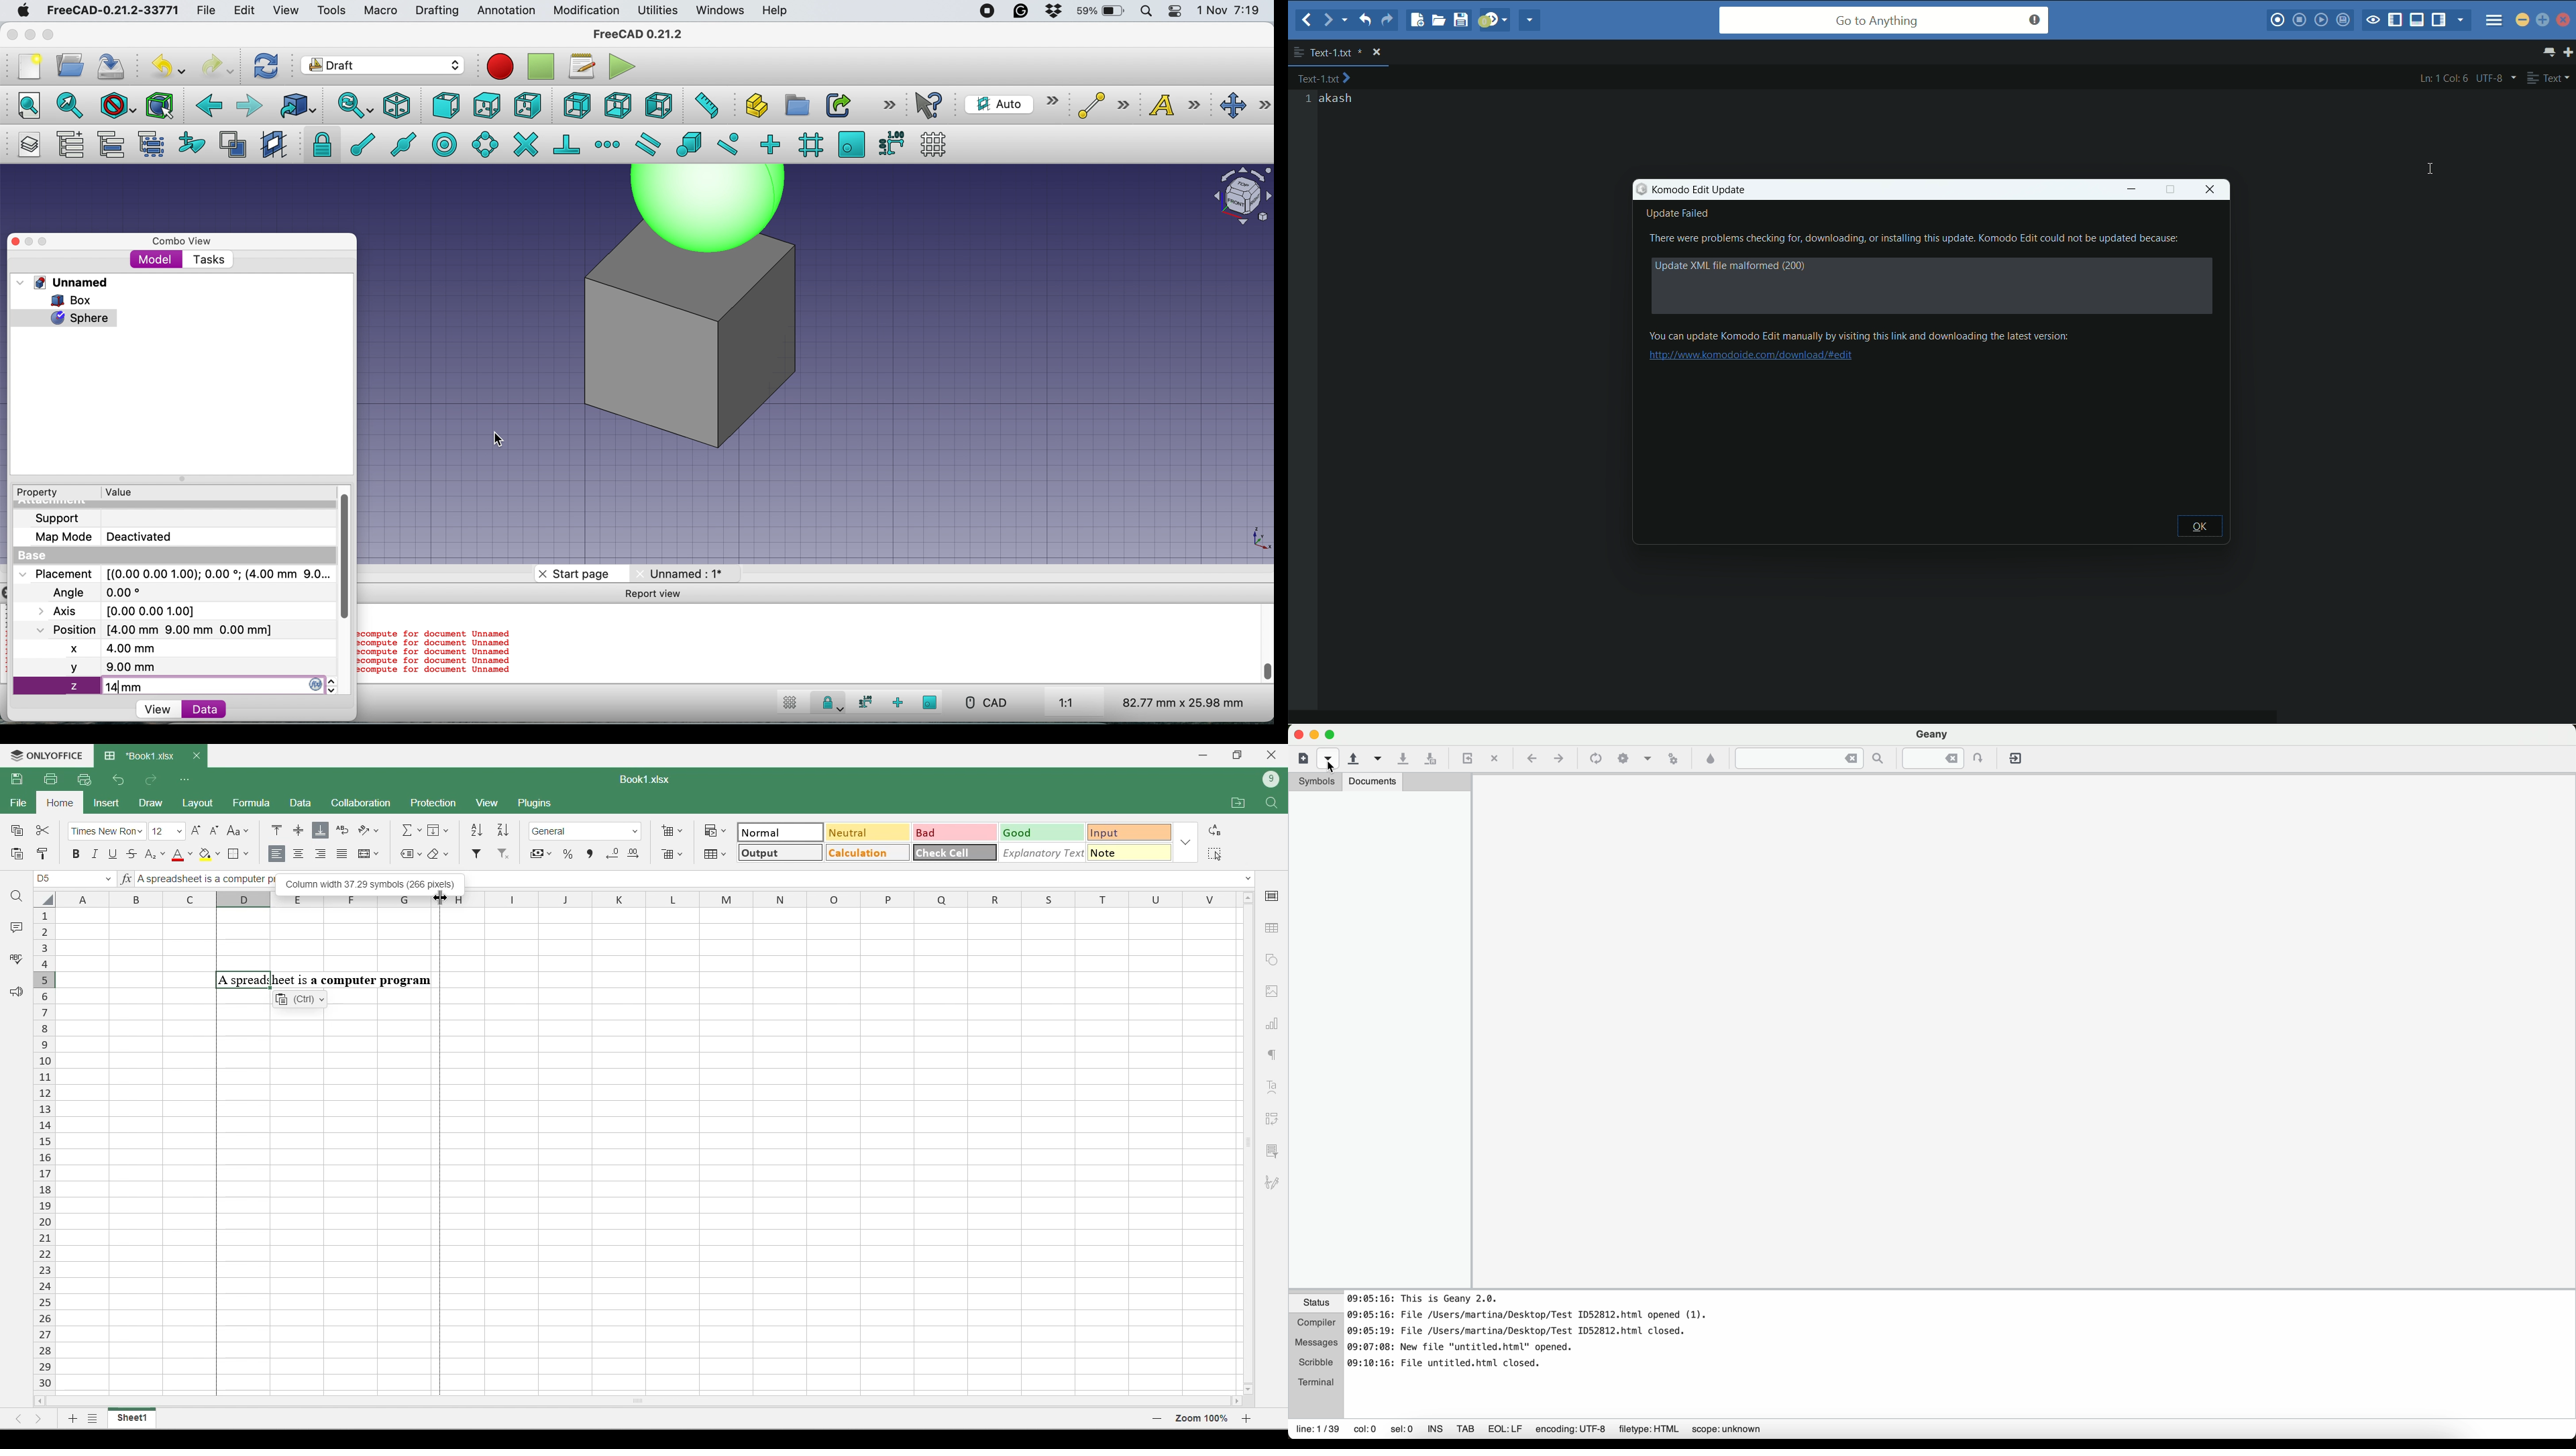 This screenshot has height=1456, width=2576. I want to click on control center, so click(1176, 11).